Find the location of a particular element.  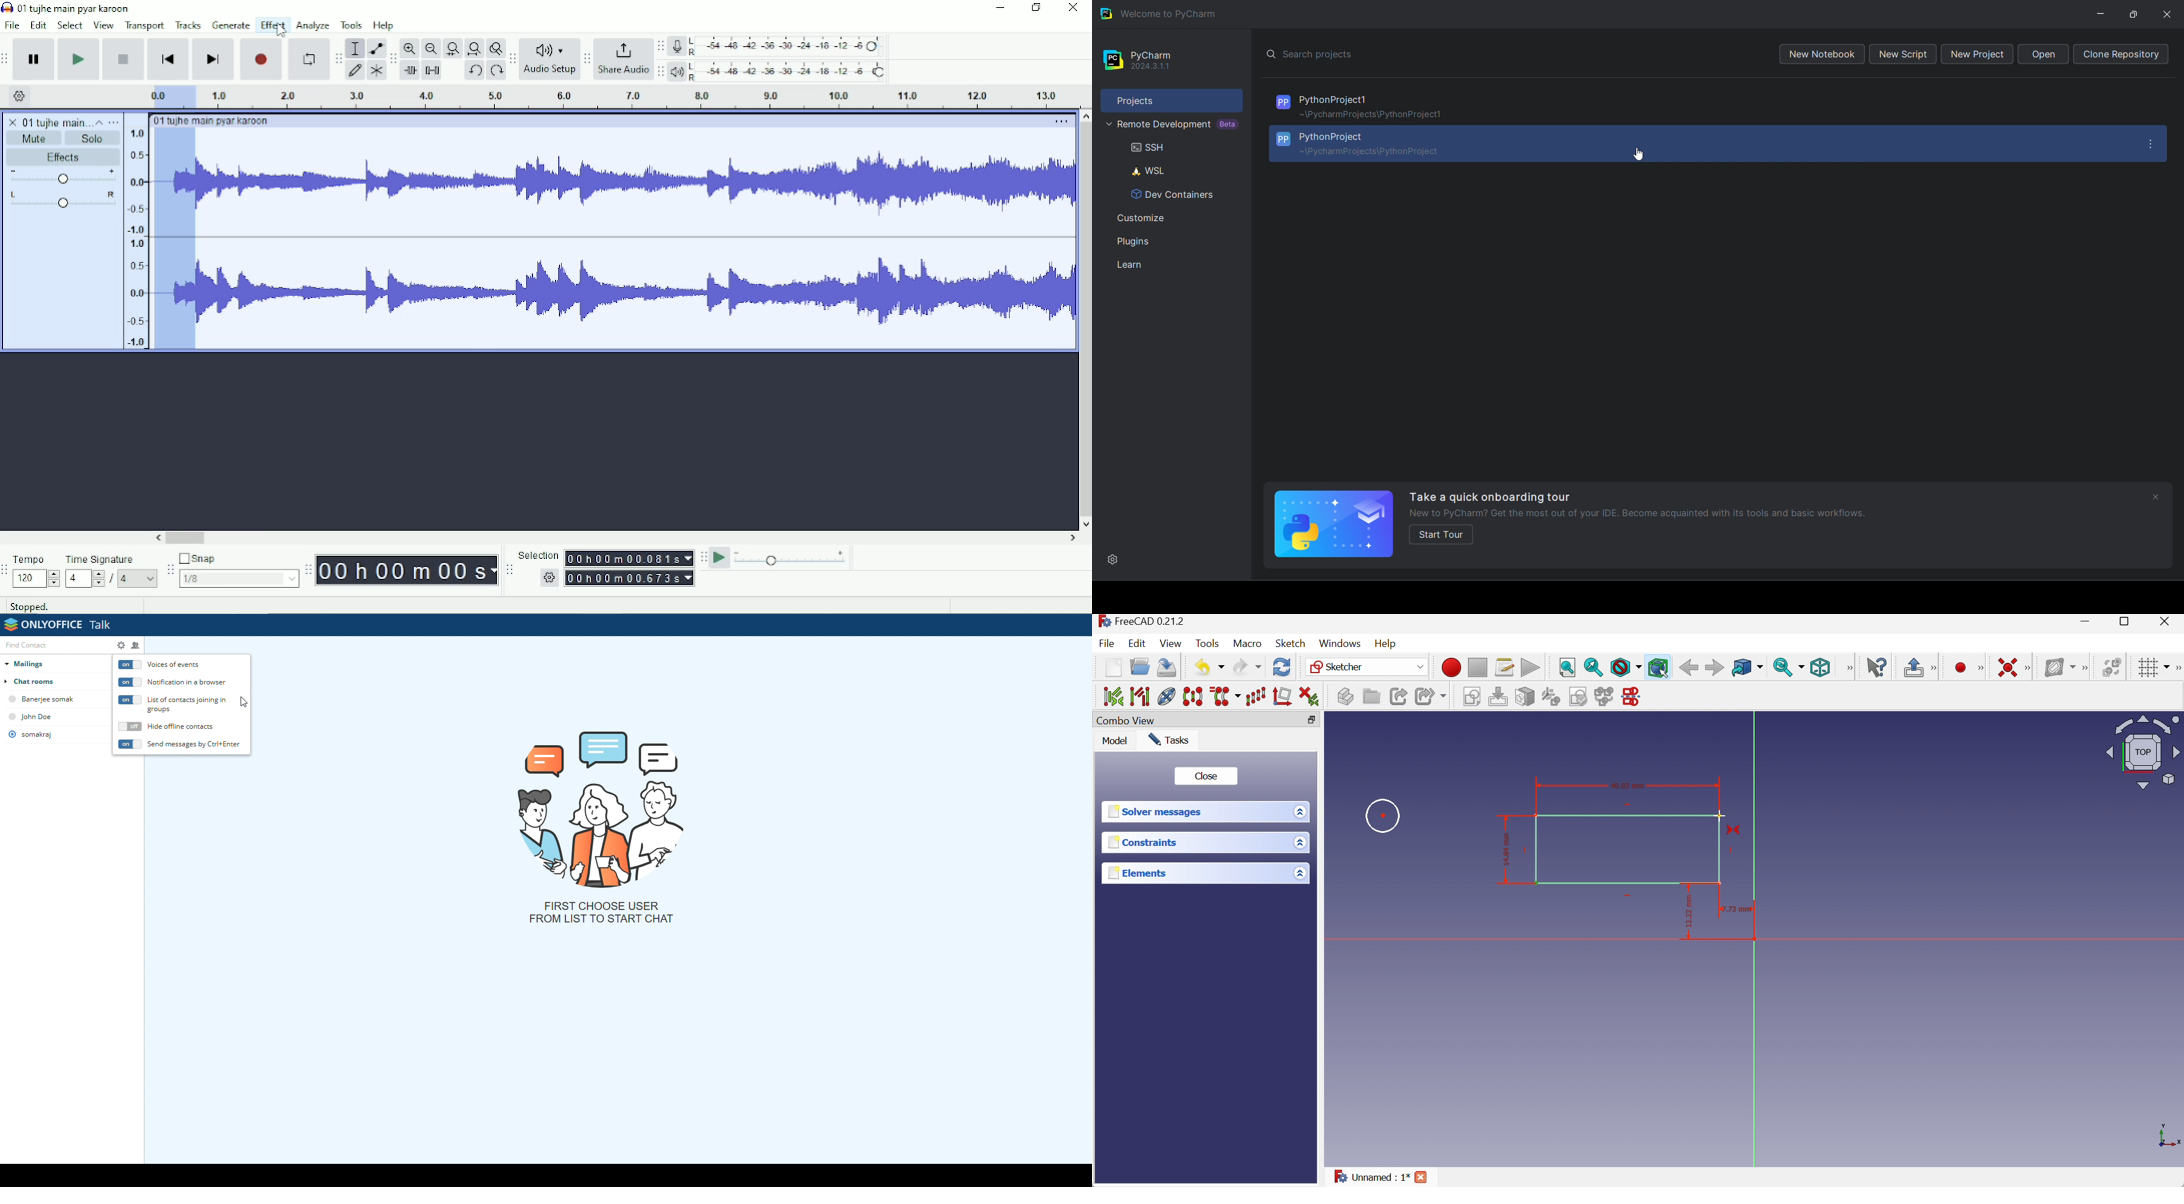

Effects is located at coordinates (63, 158).